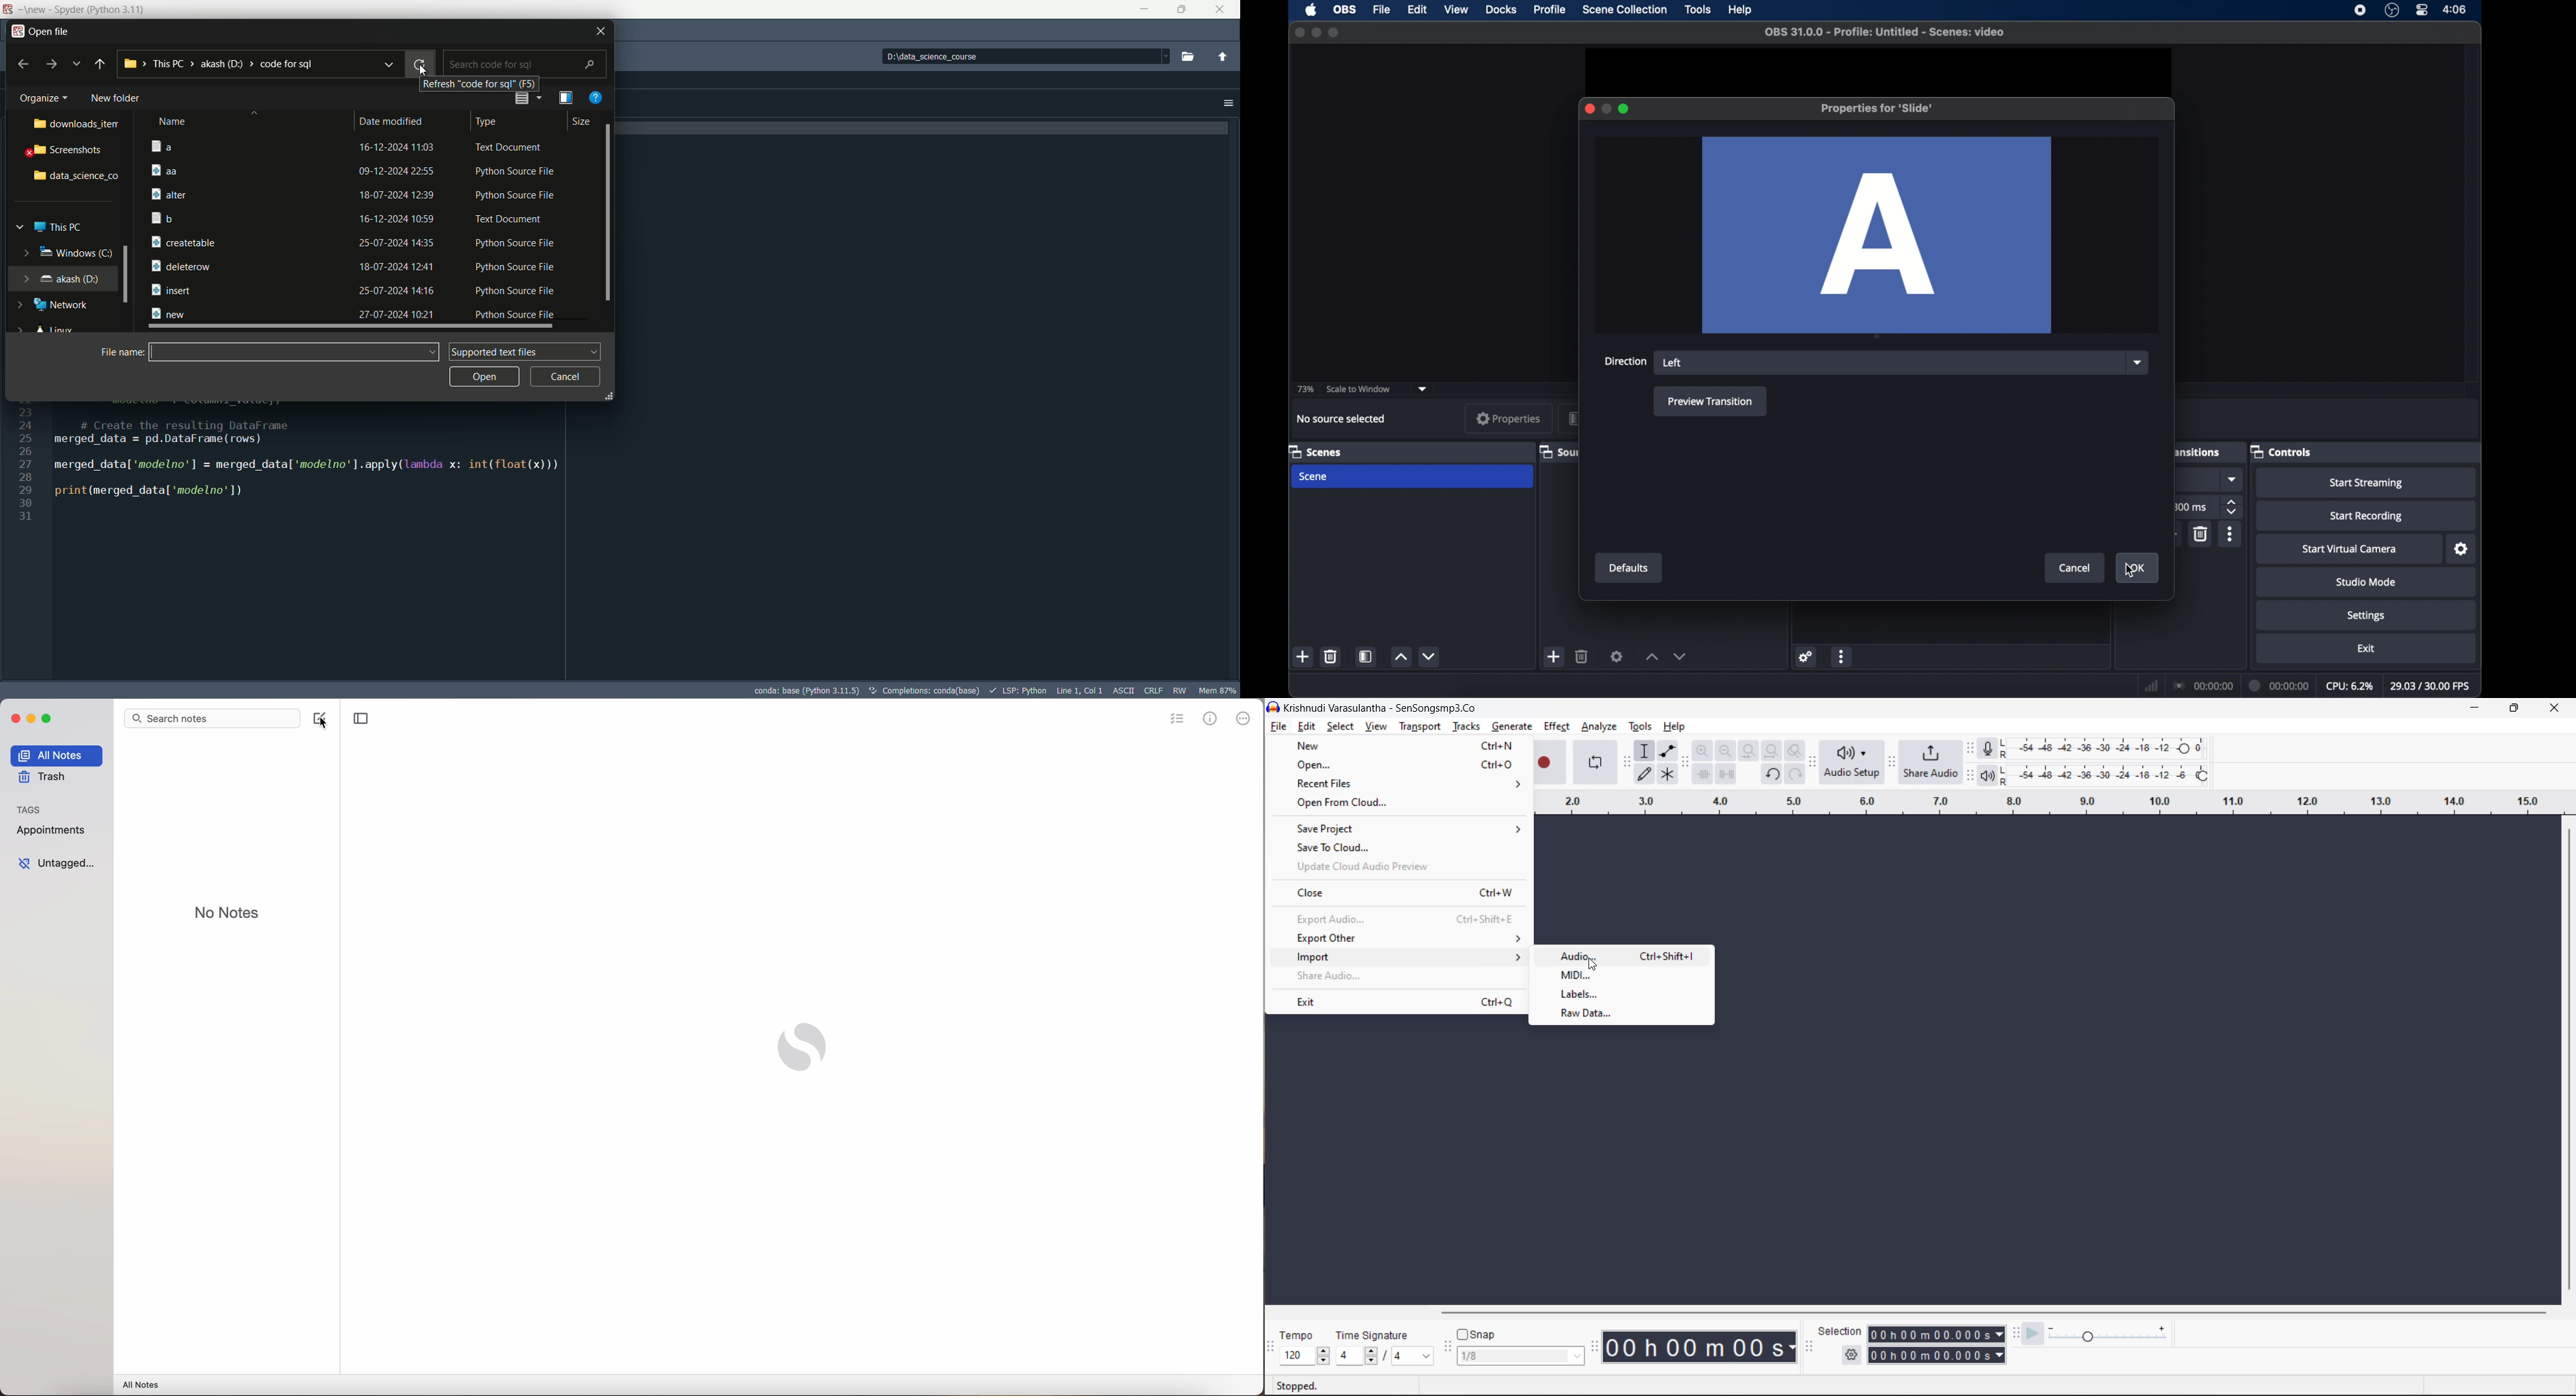  Describe the element at coordinates (1312, 10) in the screenshot. I see `apple icon` at that location.